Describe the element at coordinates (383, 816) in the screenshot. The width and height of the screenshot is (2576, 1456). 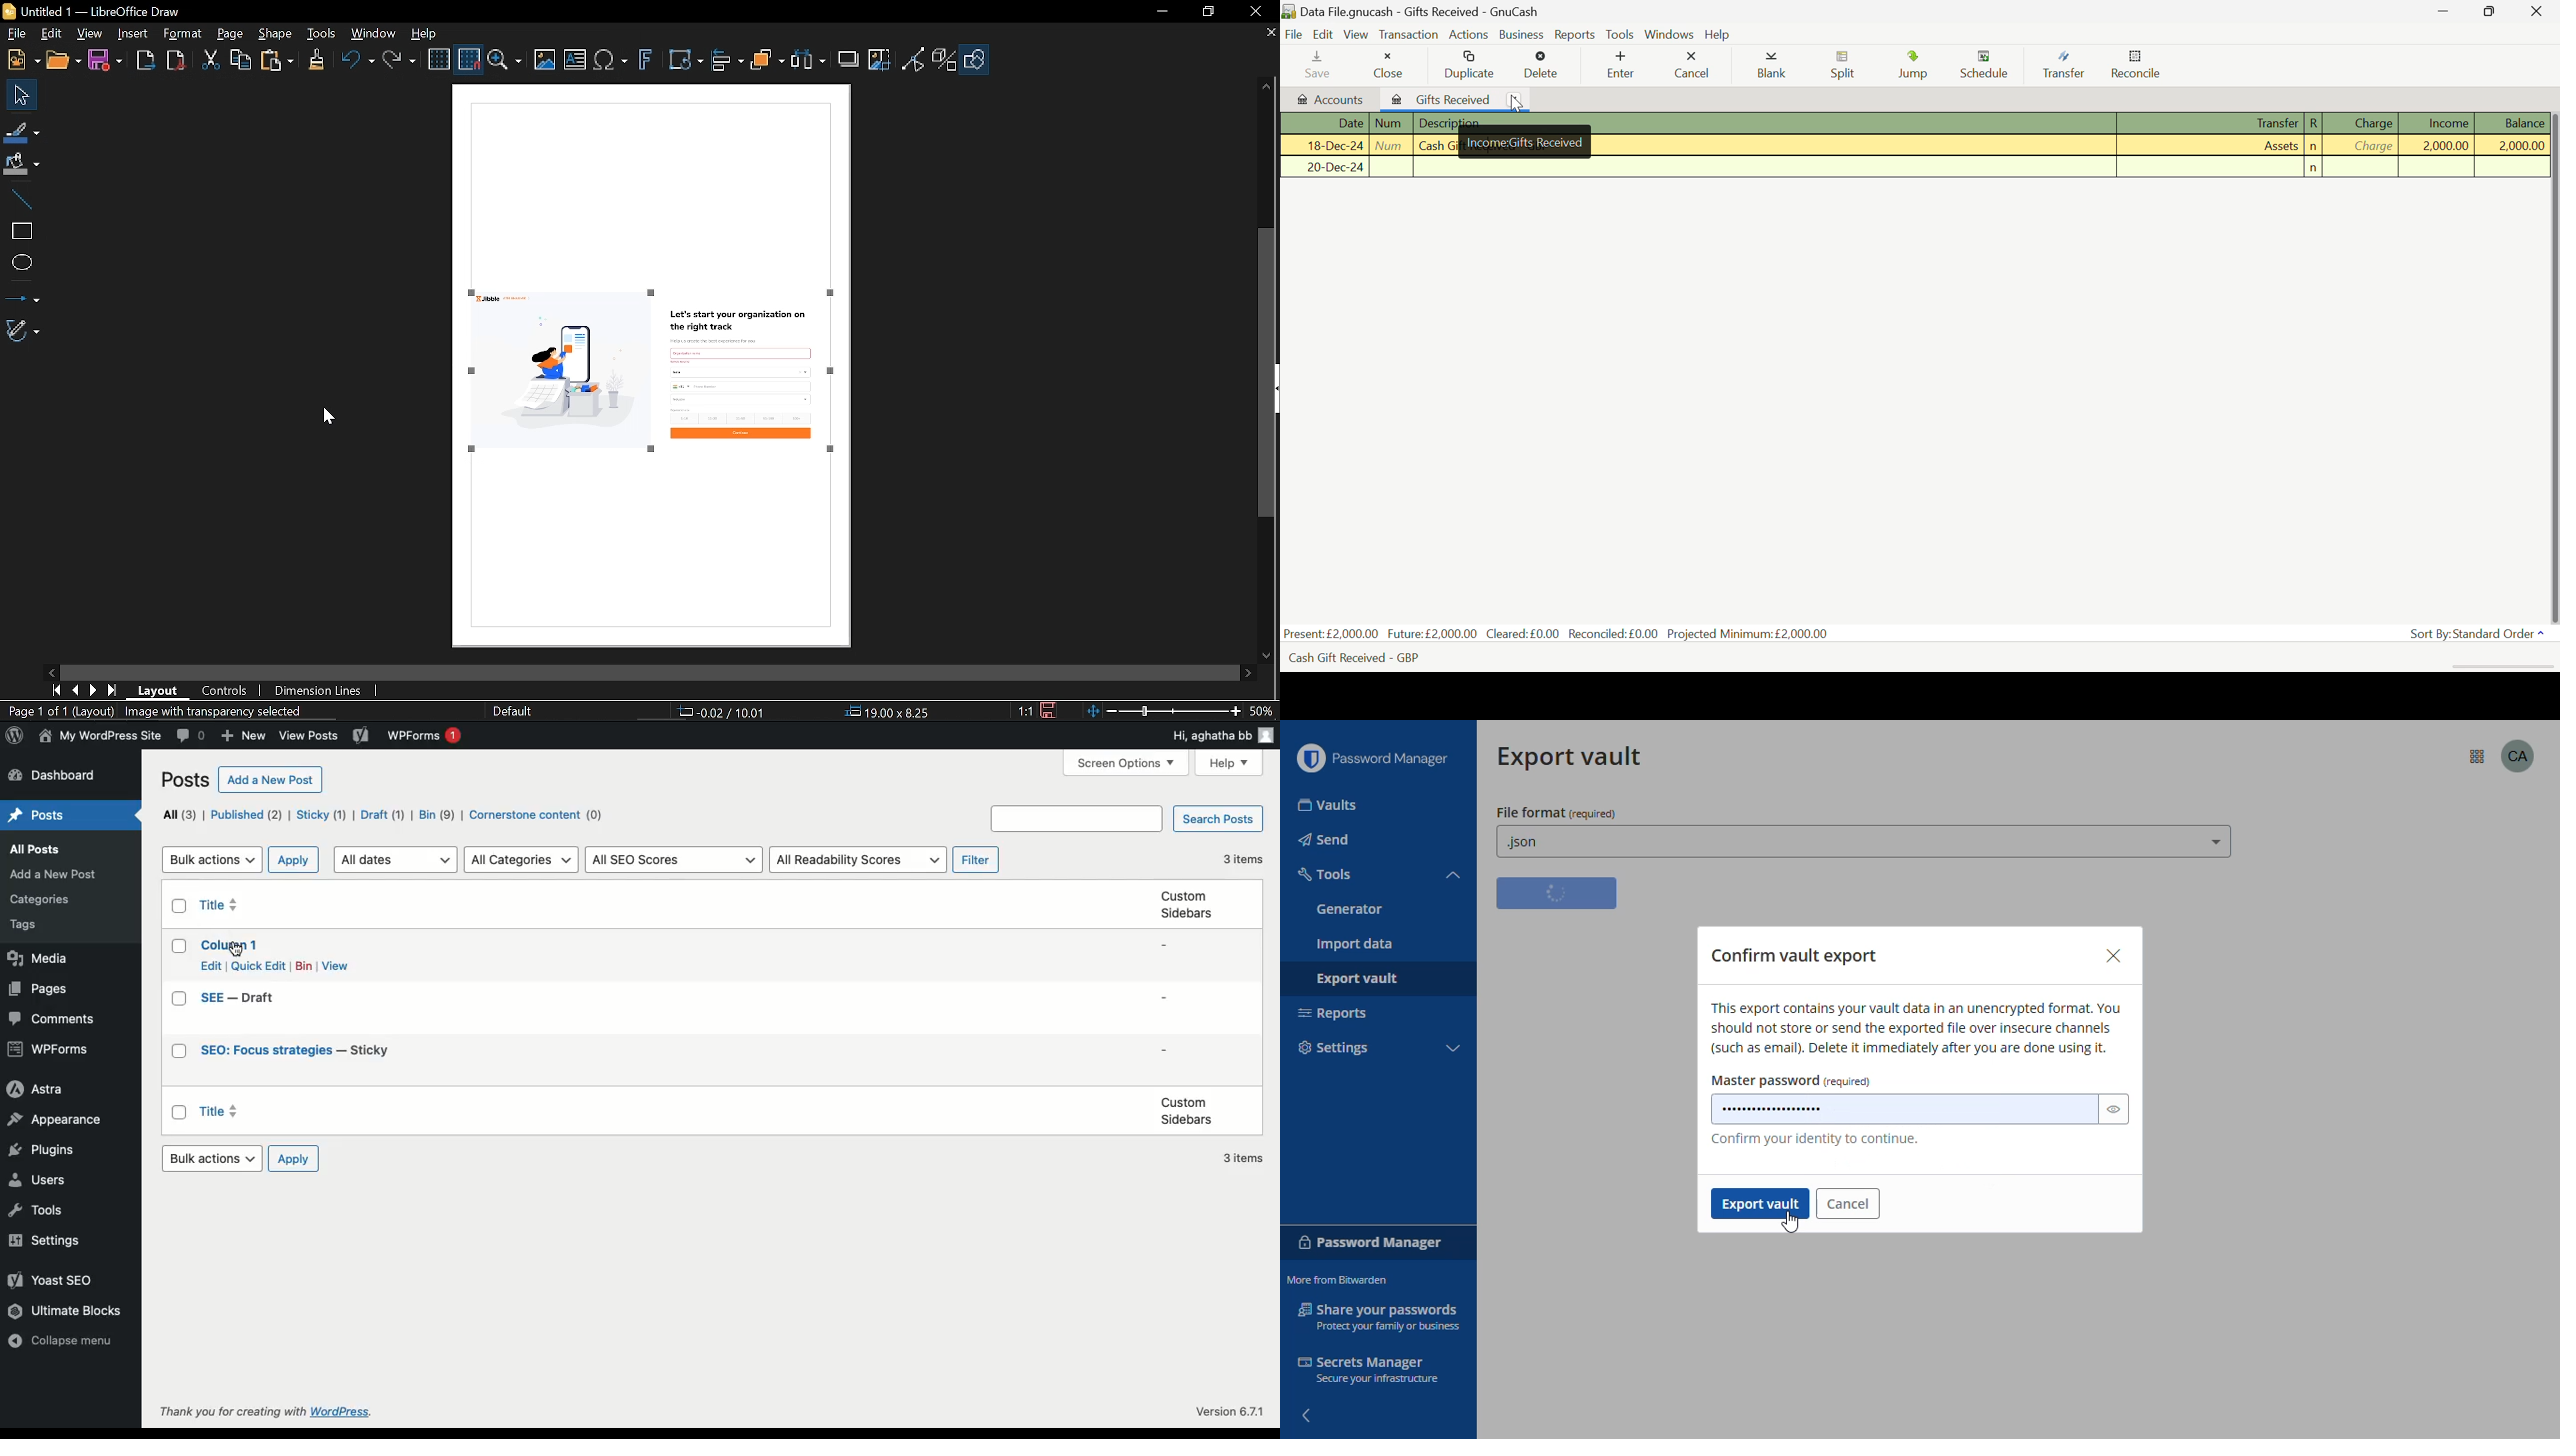
I see `Draft` at that location.